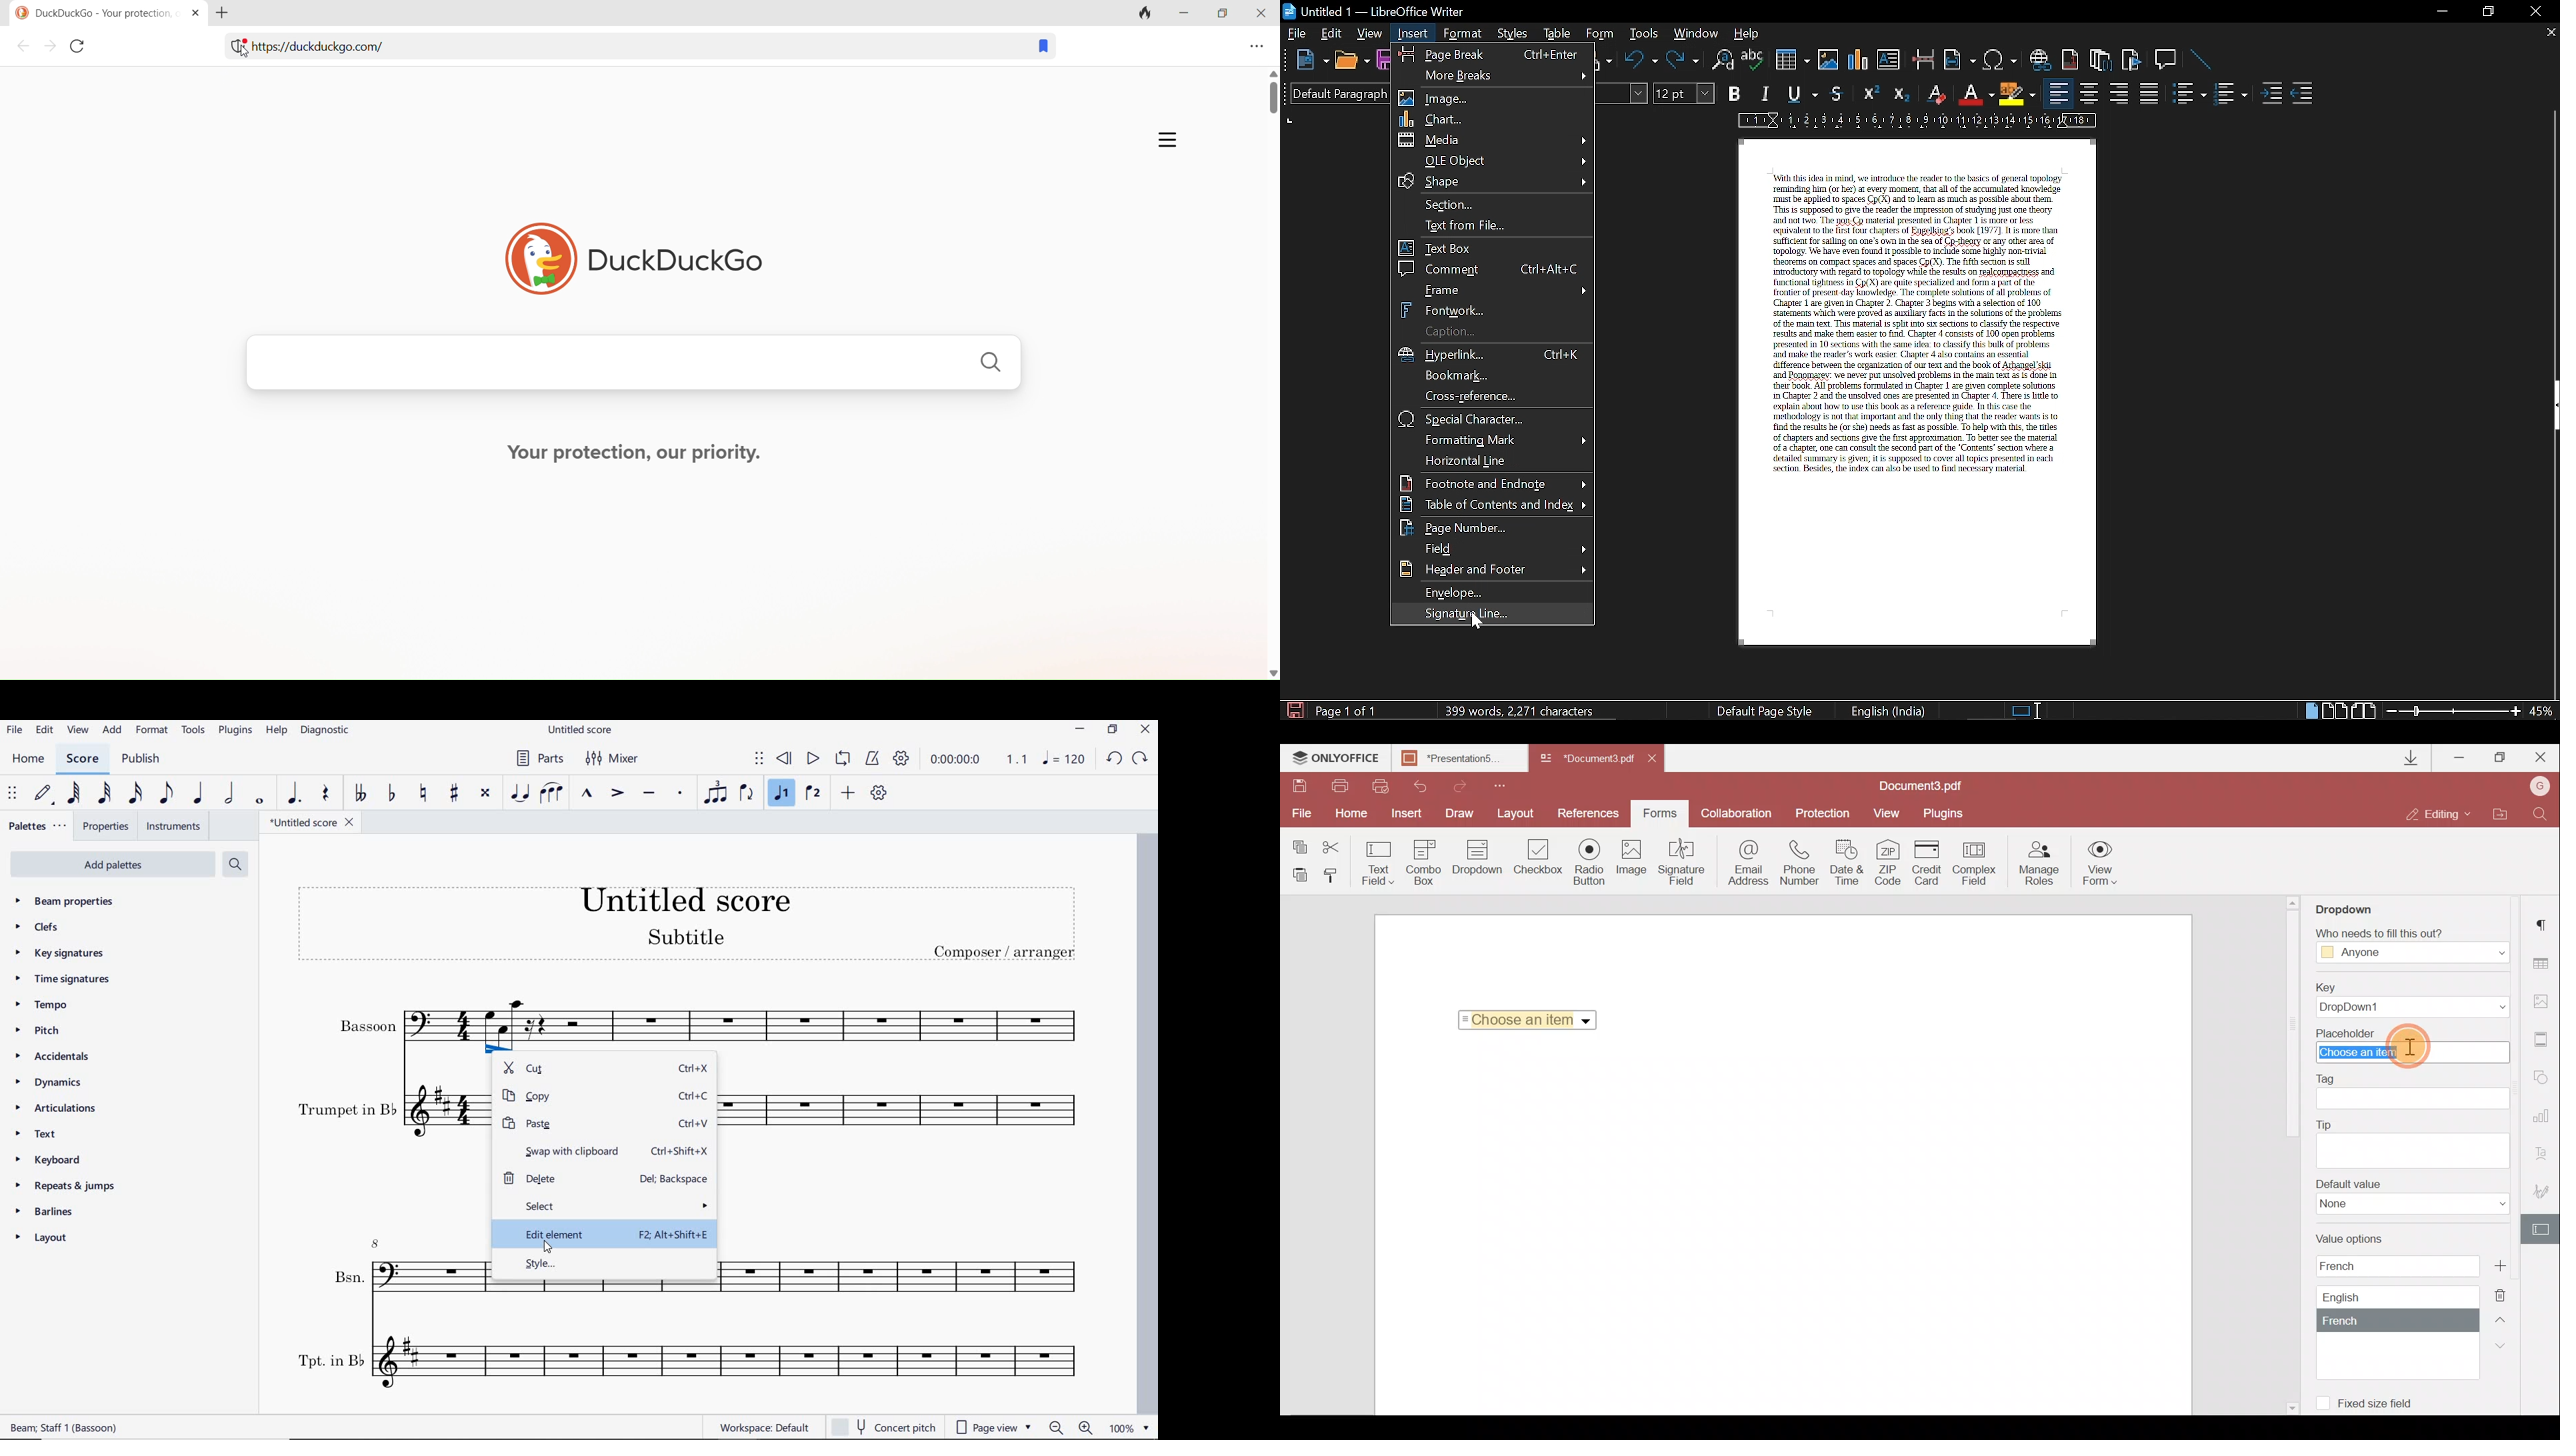 Image resolution: width=2576 pixels, height=1456 pixels. I want to click on restore down, so click(2488, 12).